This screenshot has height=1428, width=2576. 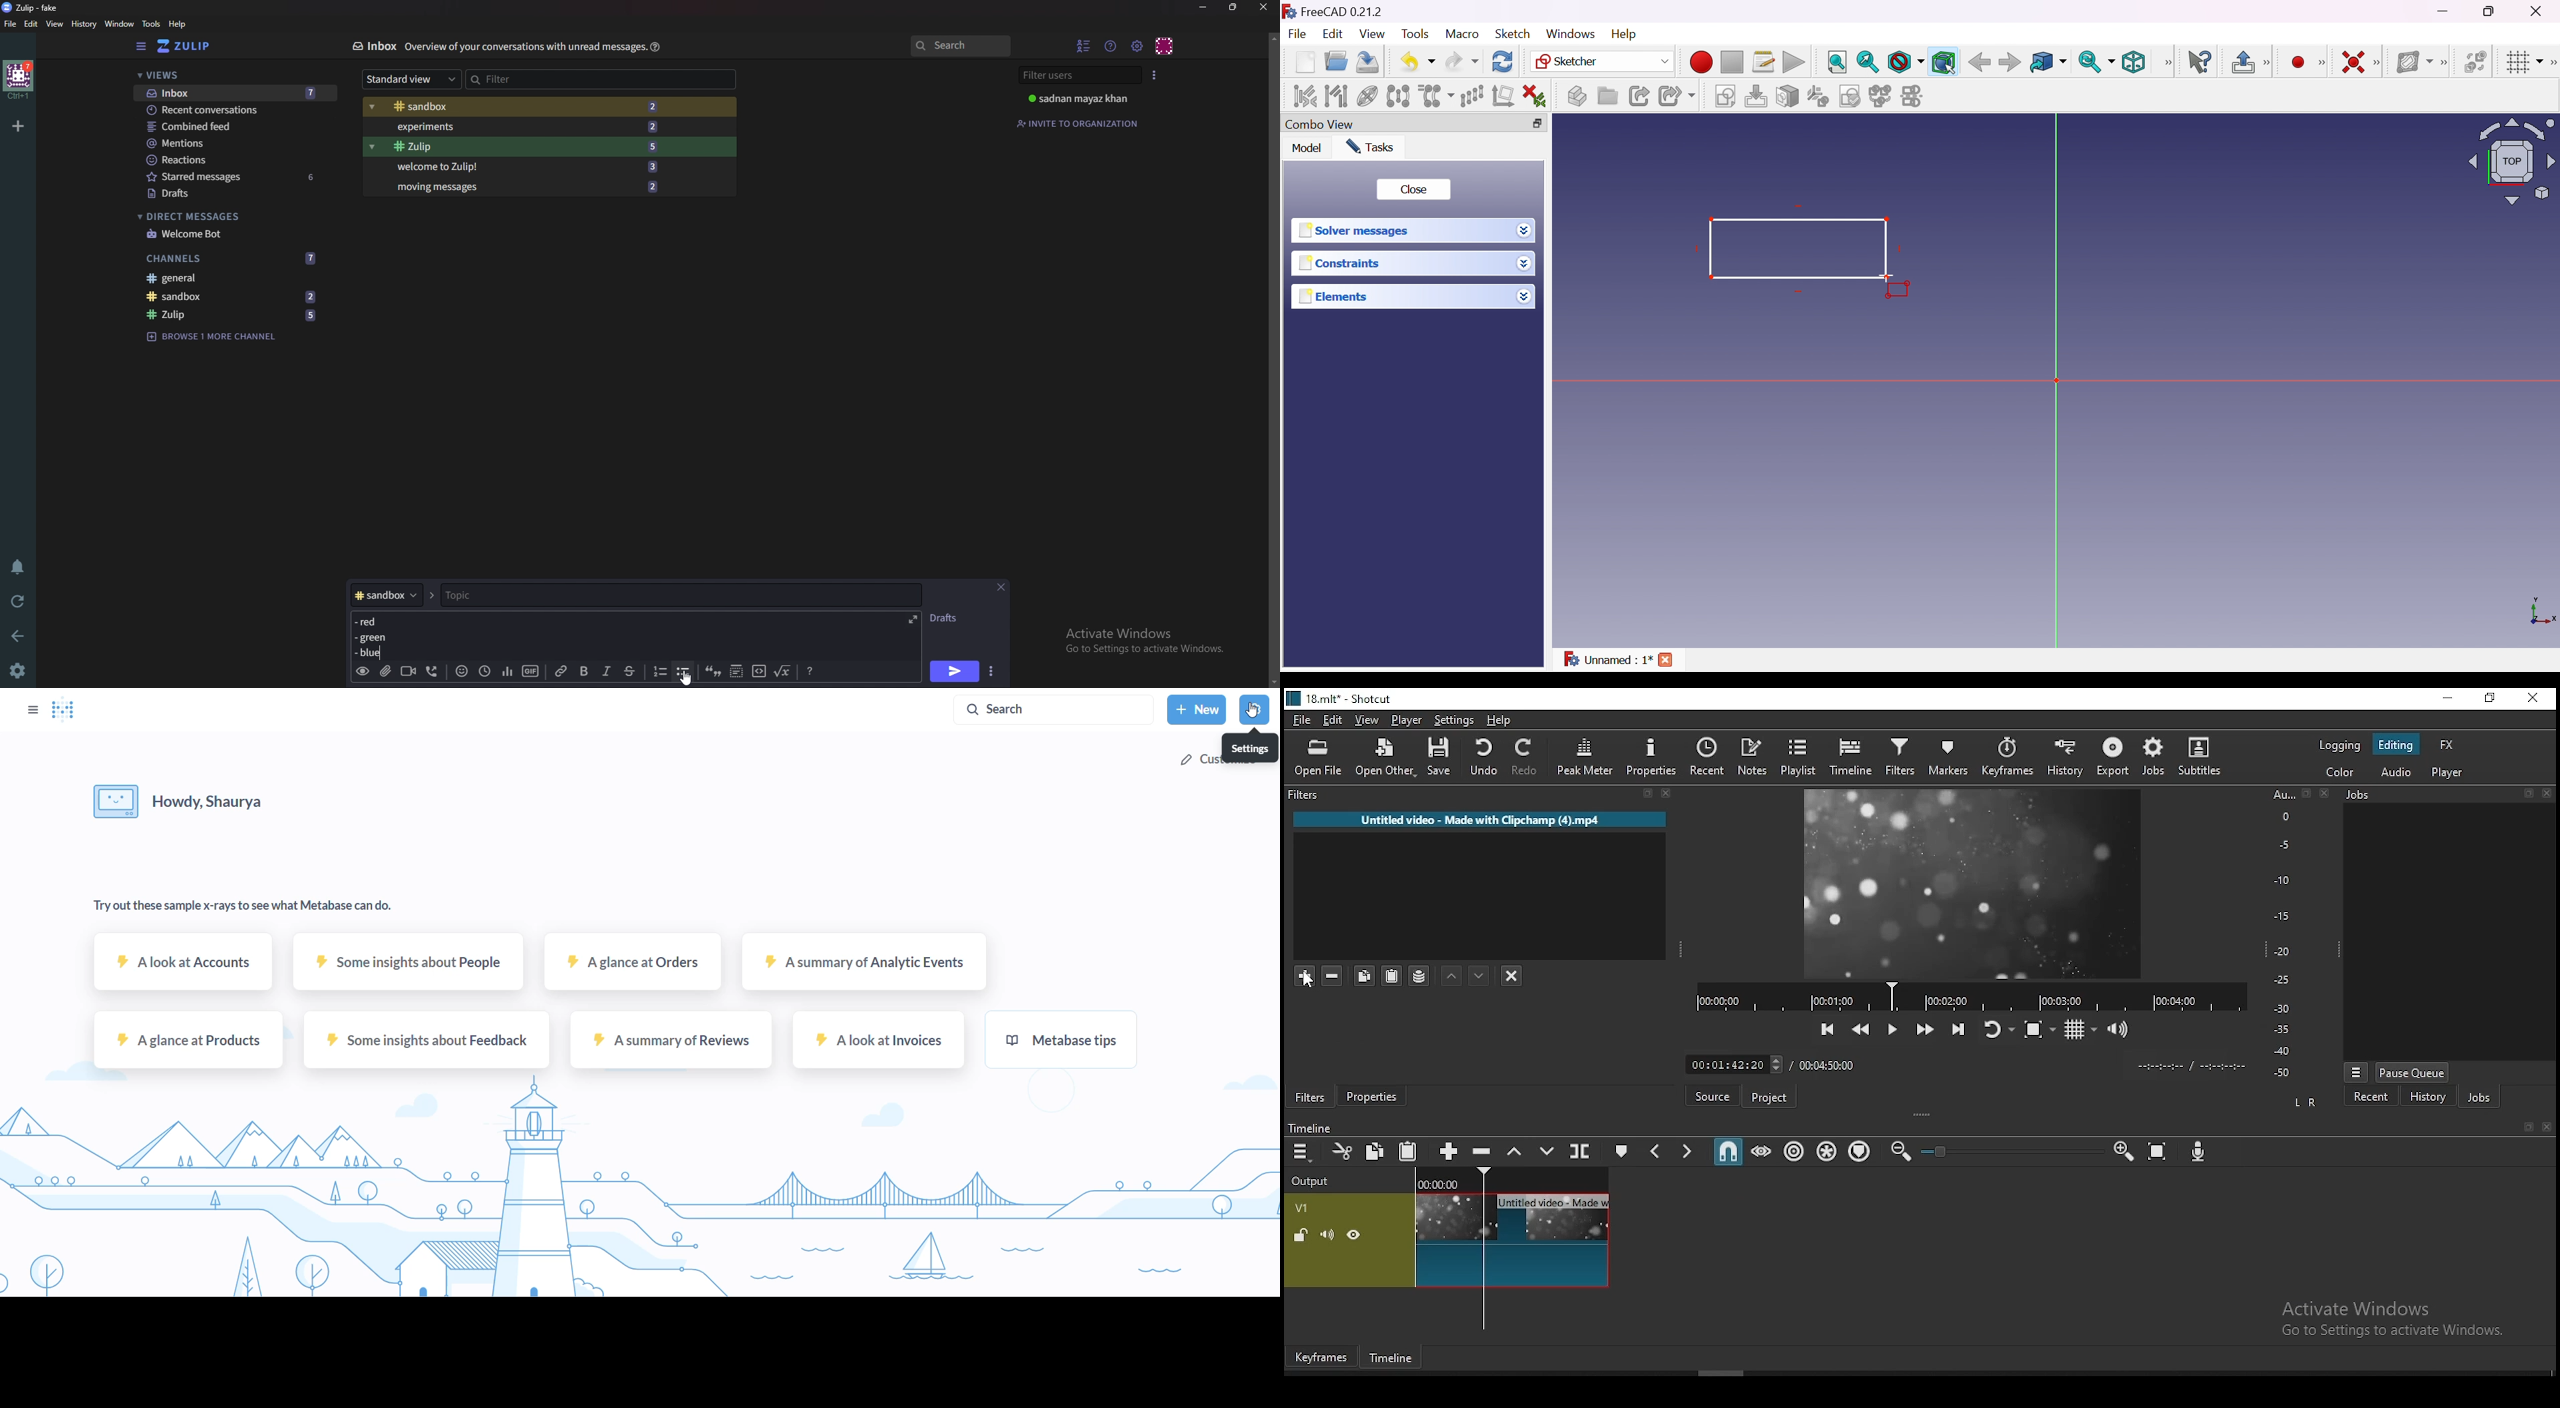 What do you see at coordinates (2372, 1096) in the screenshot?
I see `recent` at bounding box center [2372, 1096].